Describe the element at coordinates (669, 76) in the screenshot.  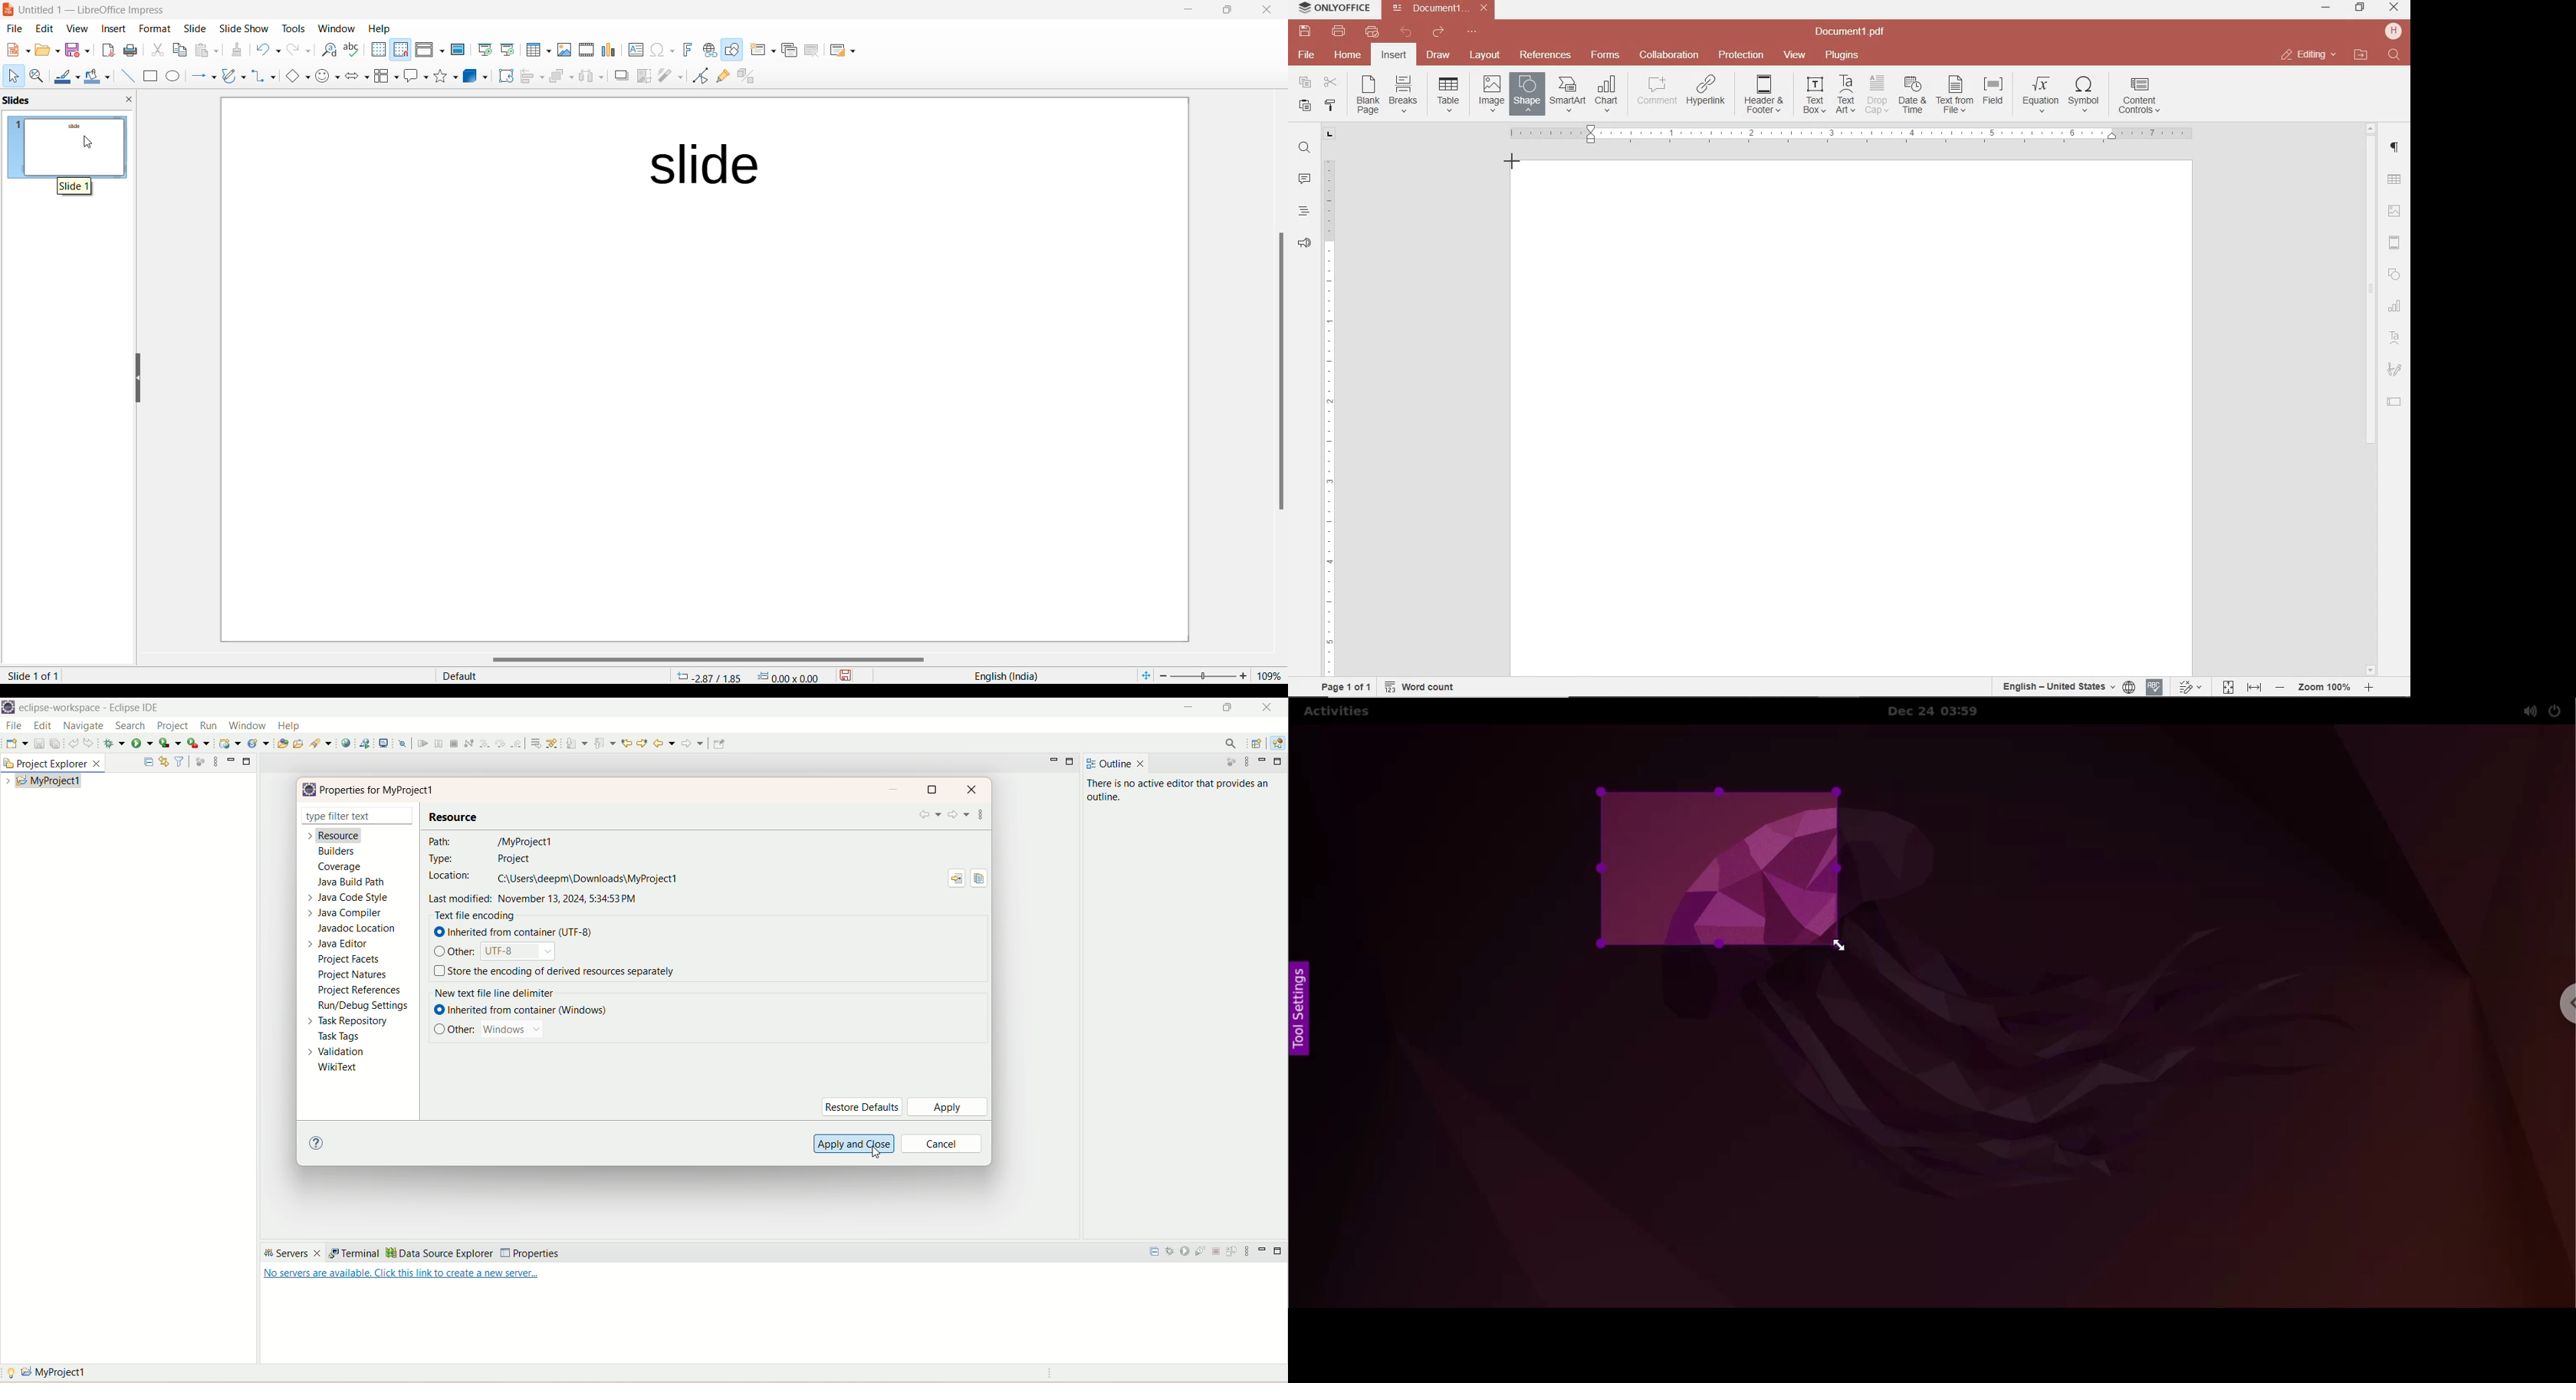
I see `filter` at that location.